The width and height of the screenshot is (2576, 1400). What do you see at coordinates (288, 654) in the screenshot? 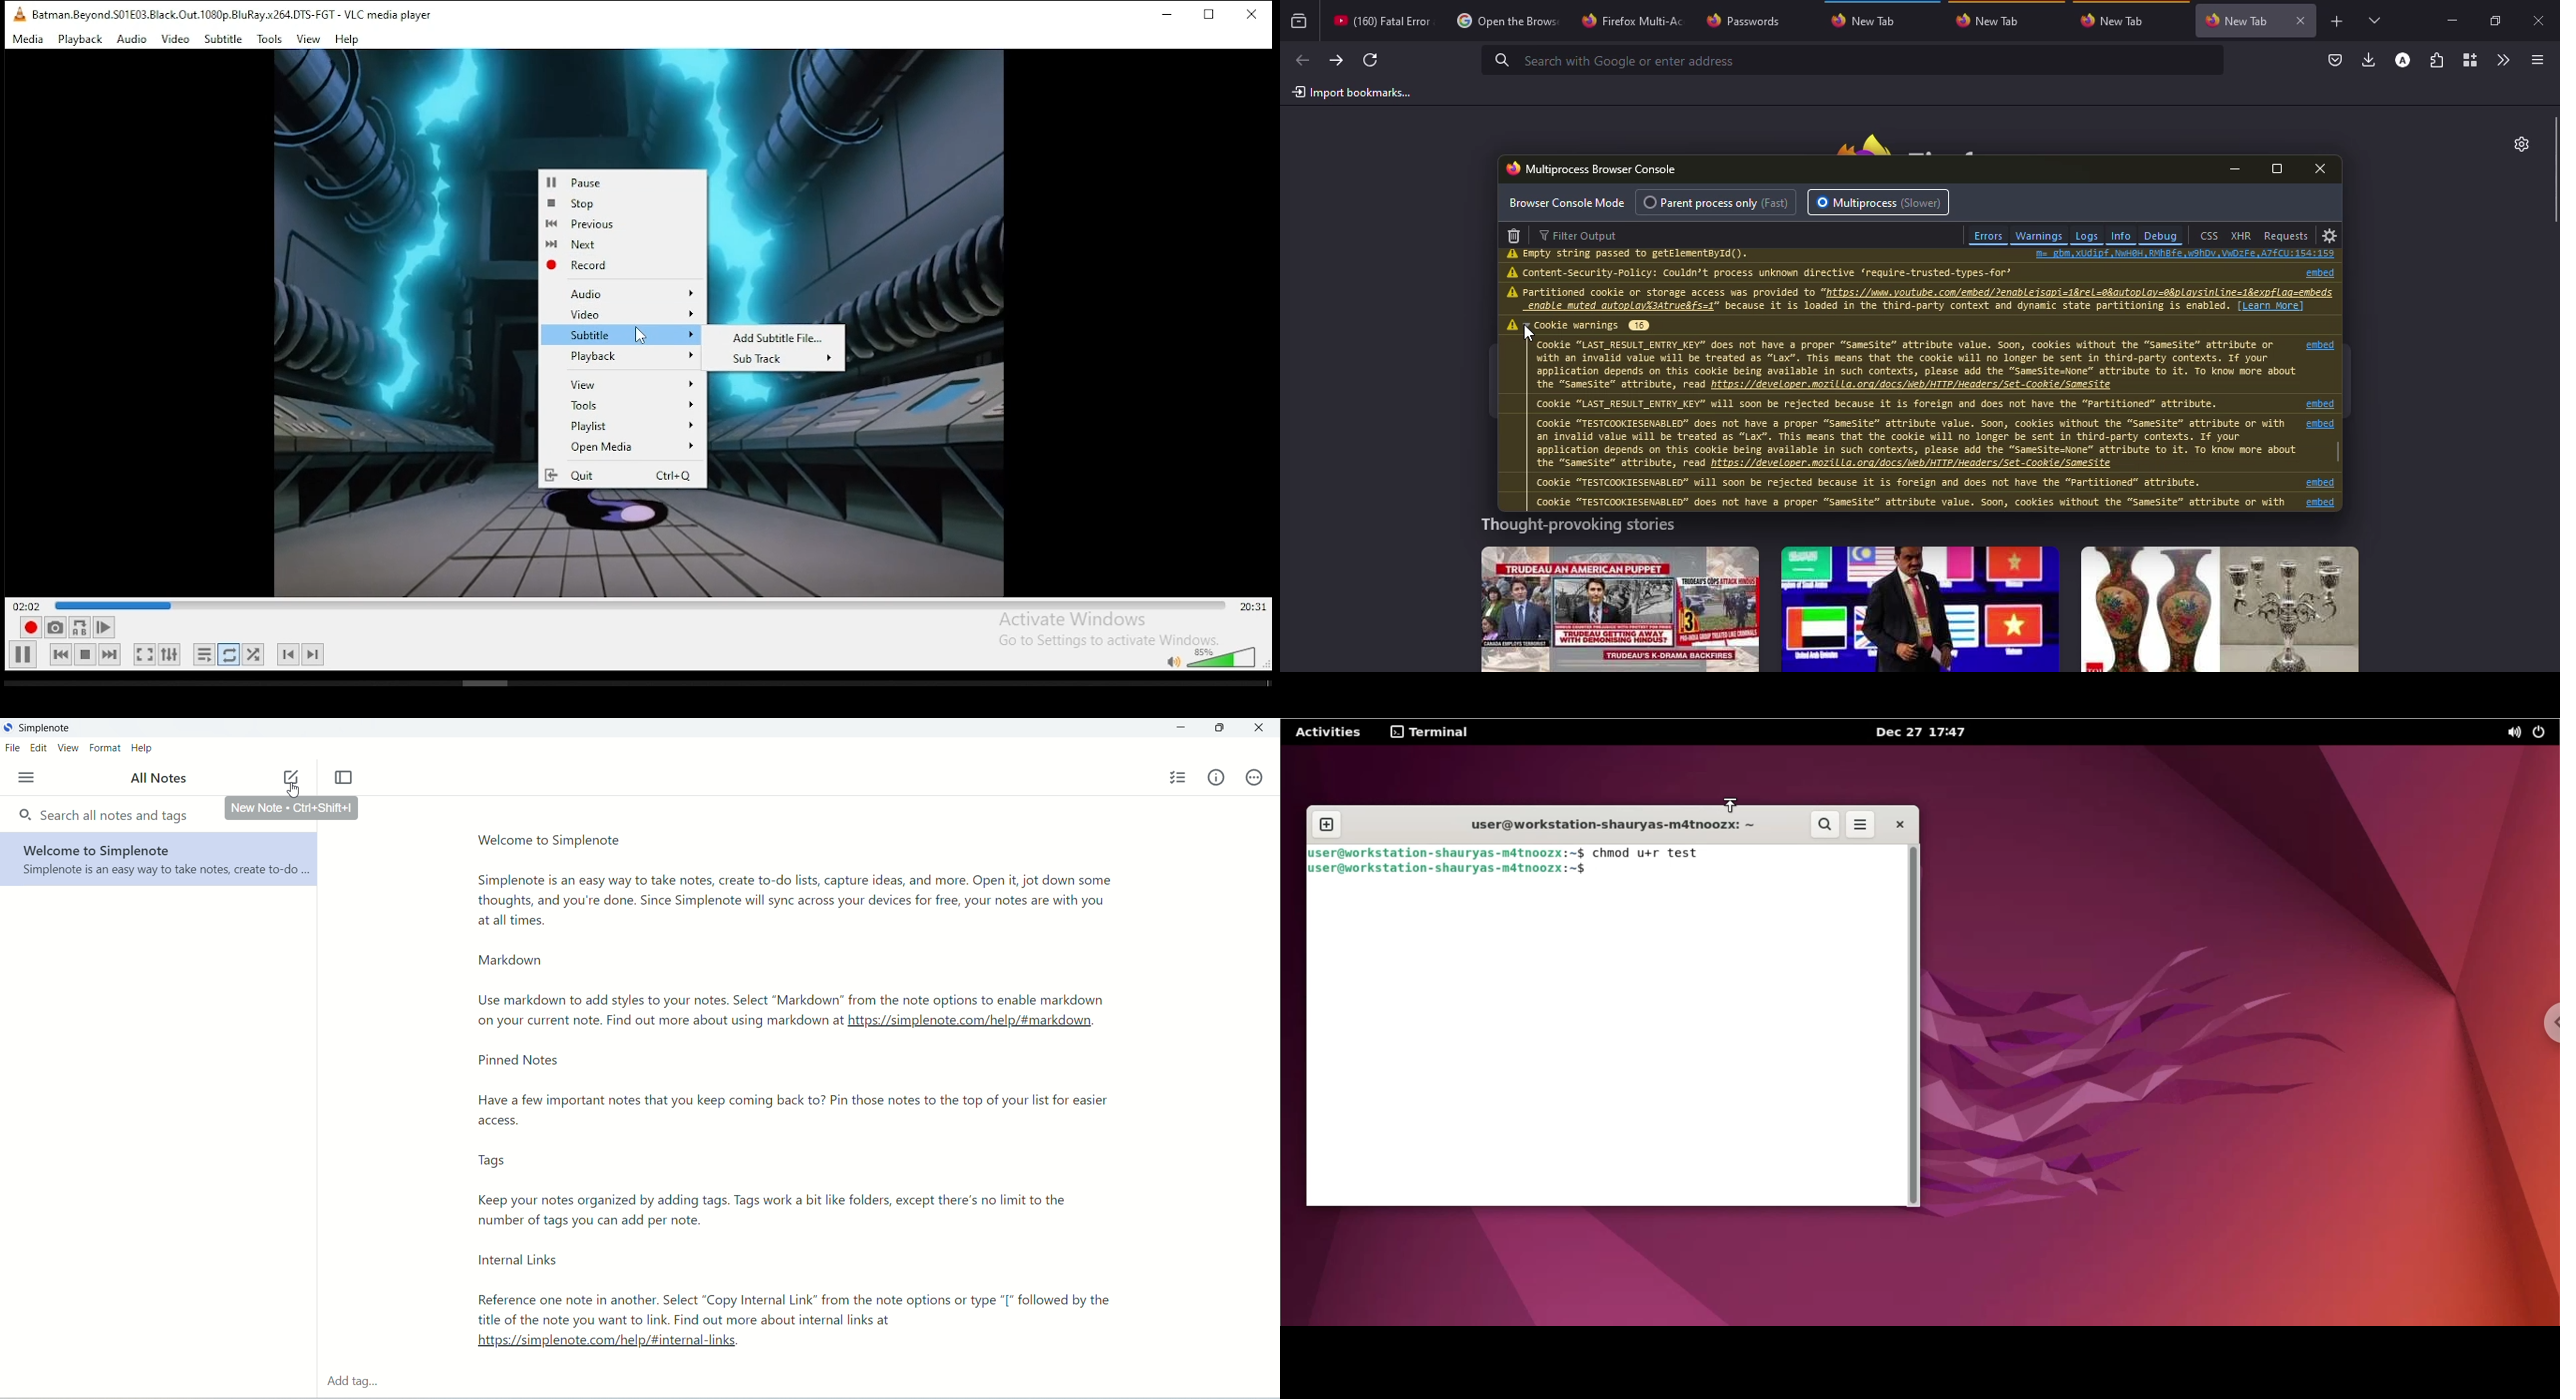
I see `previous chapter` at bounding box center [288, 654].